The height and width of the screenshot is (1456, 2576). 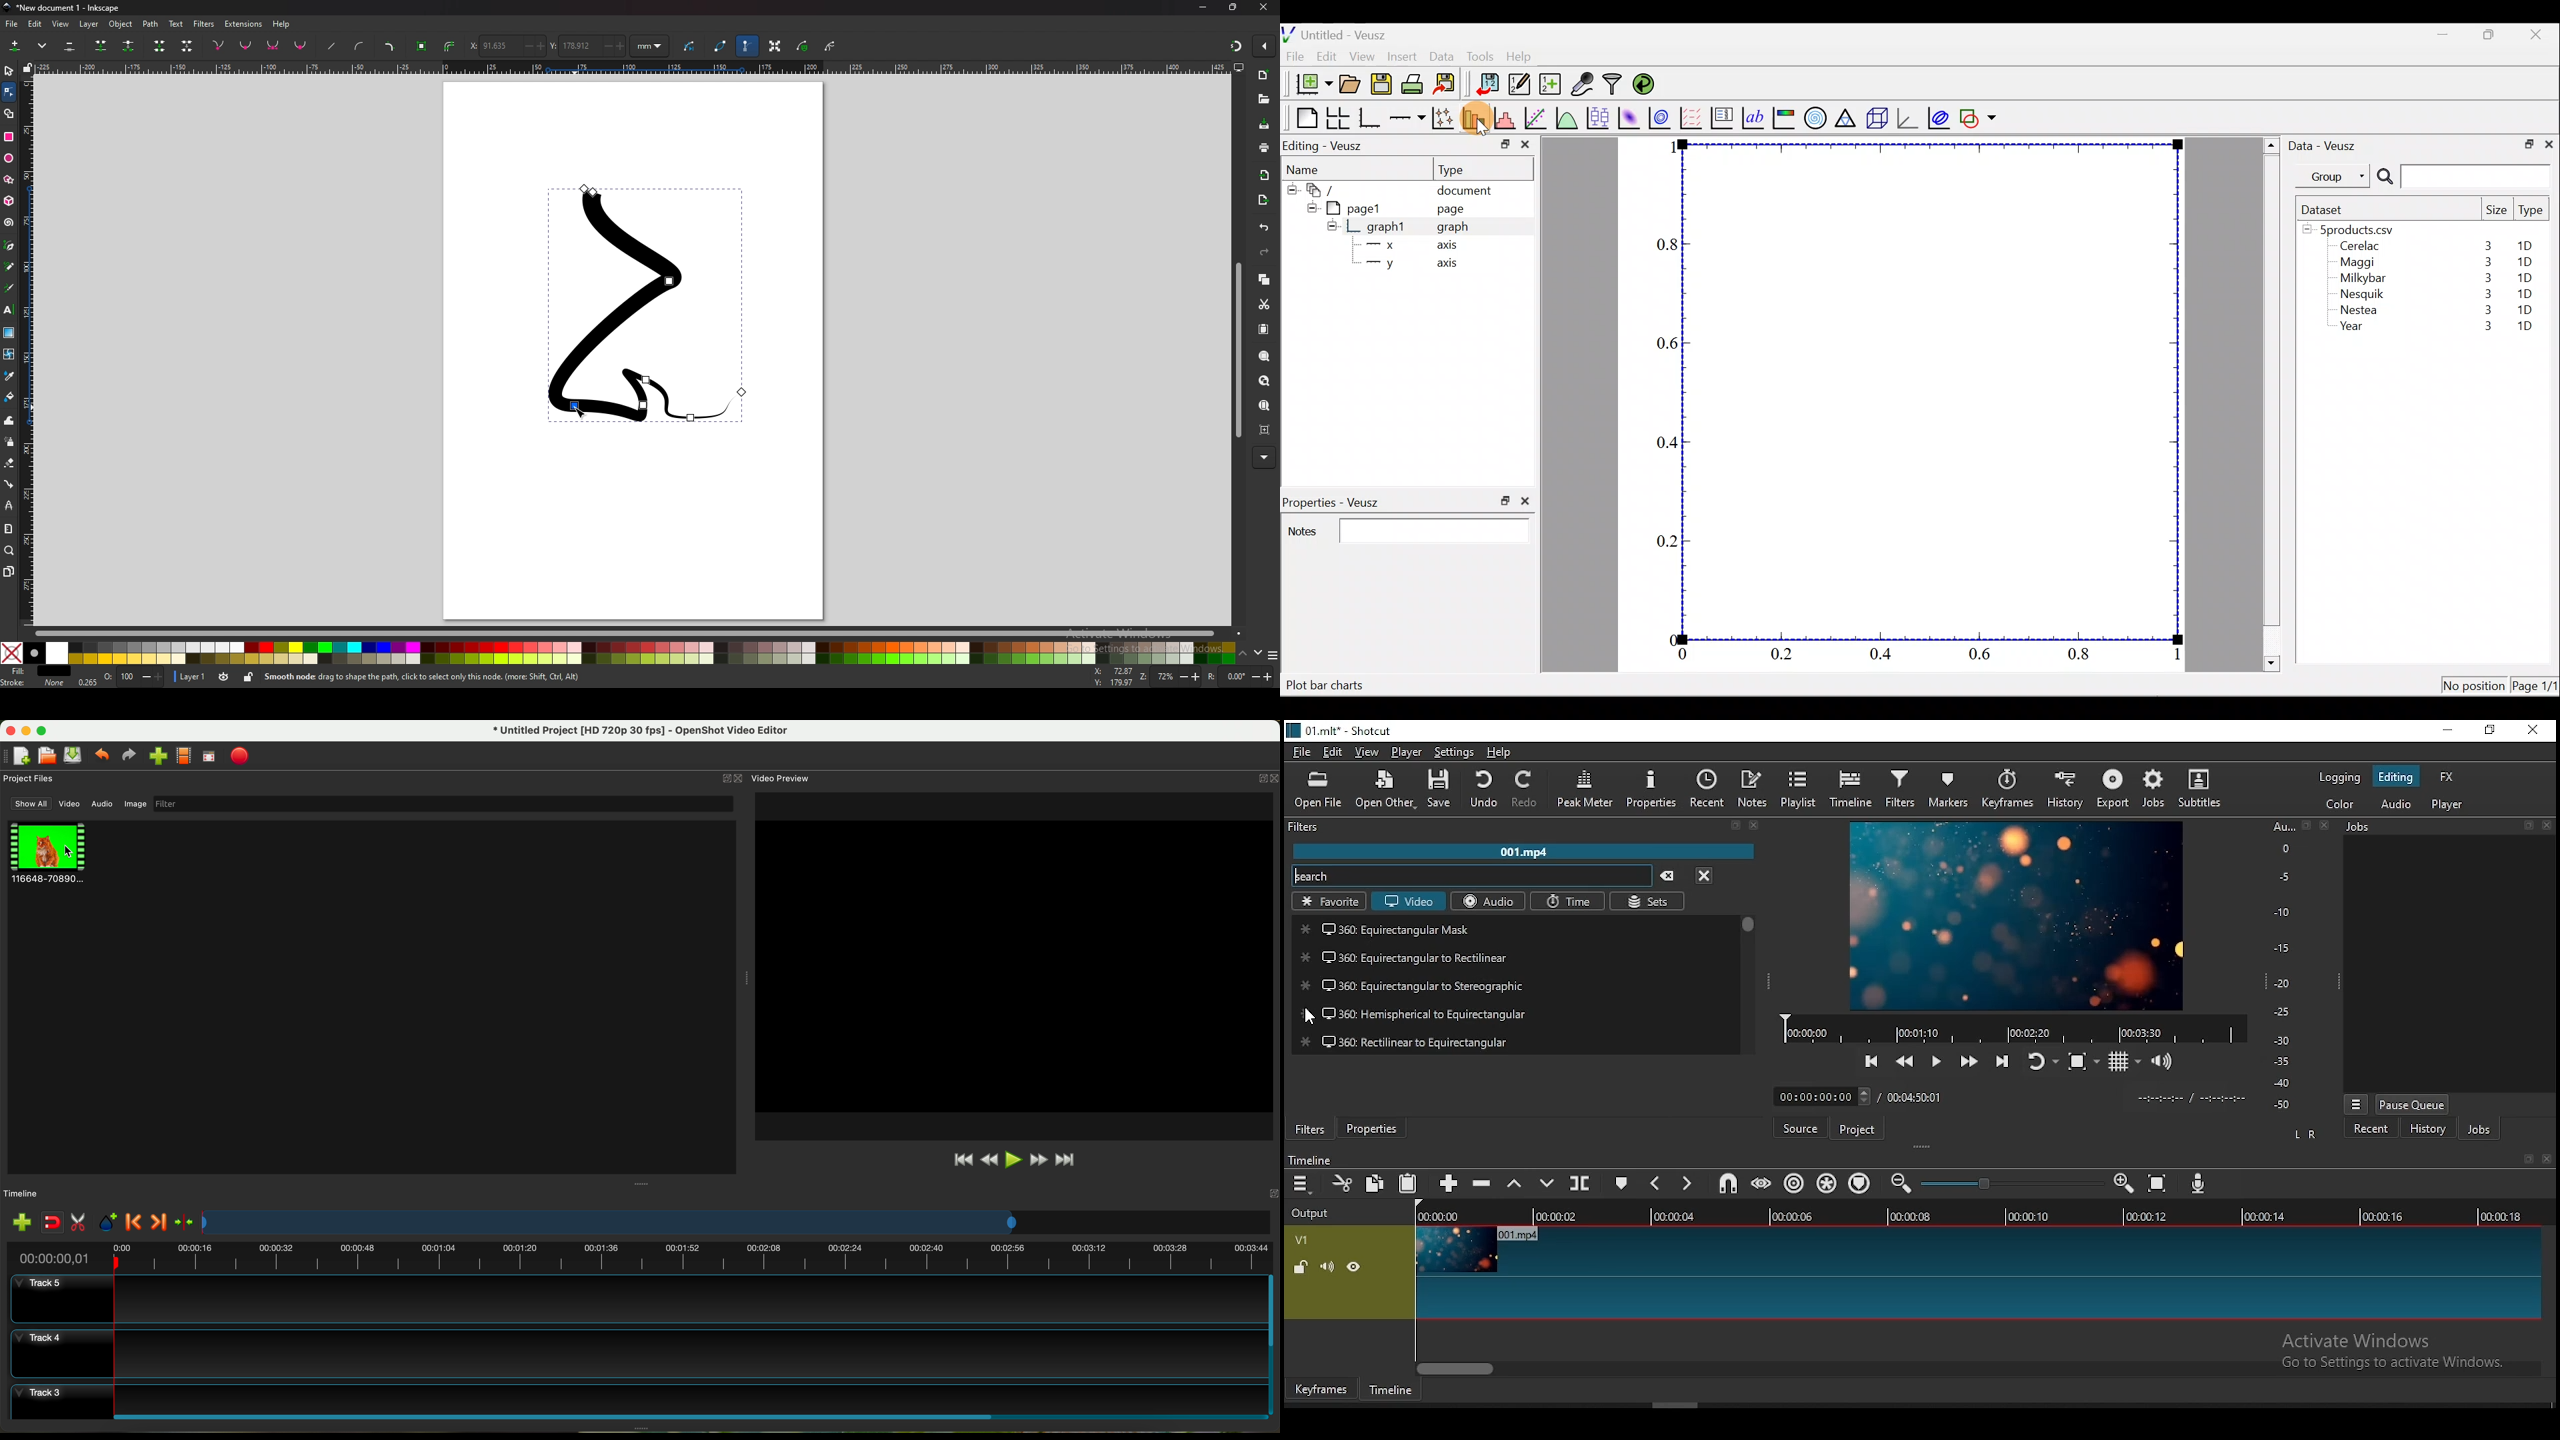 I want to click on scroll, so click(x=1923, y=1405).